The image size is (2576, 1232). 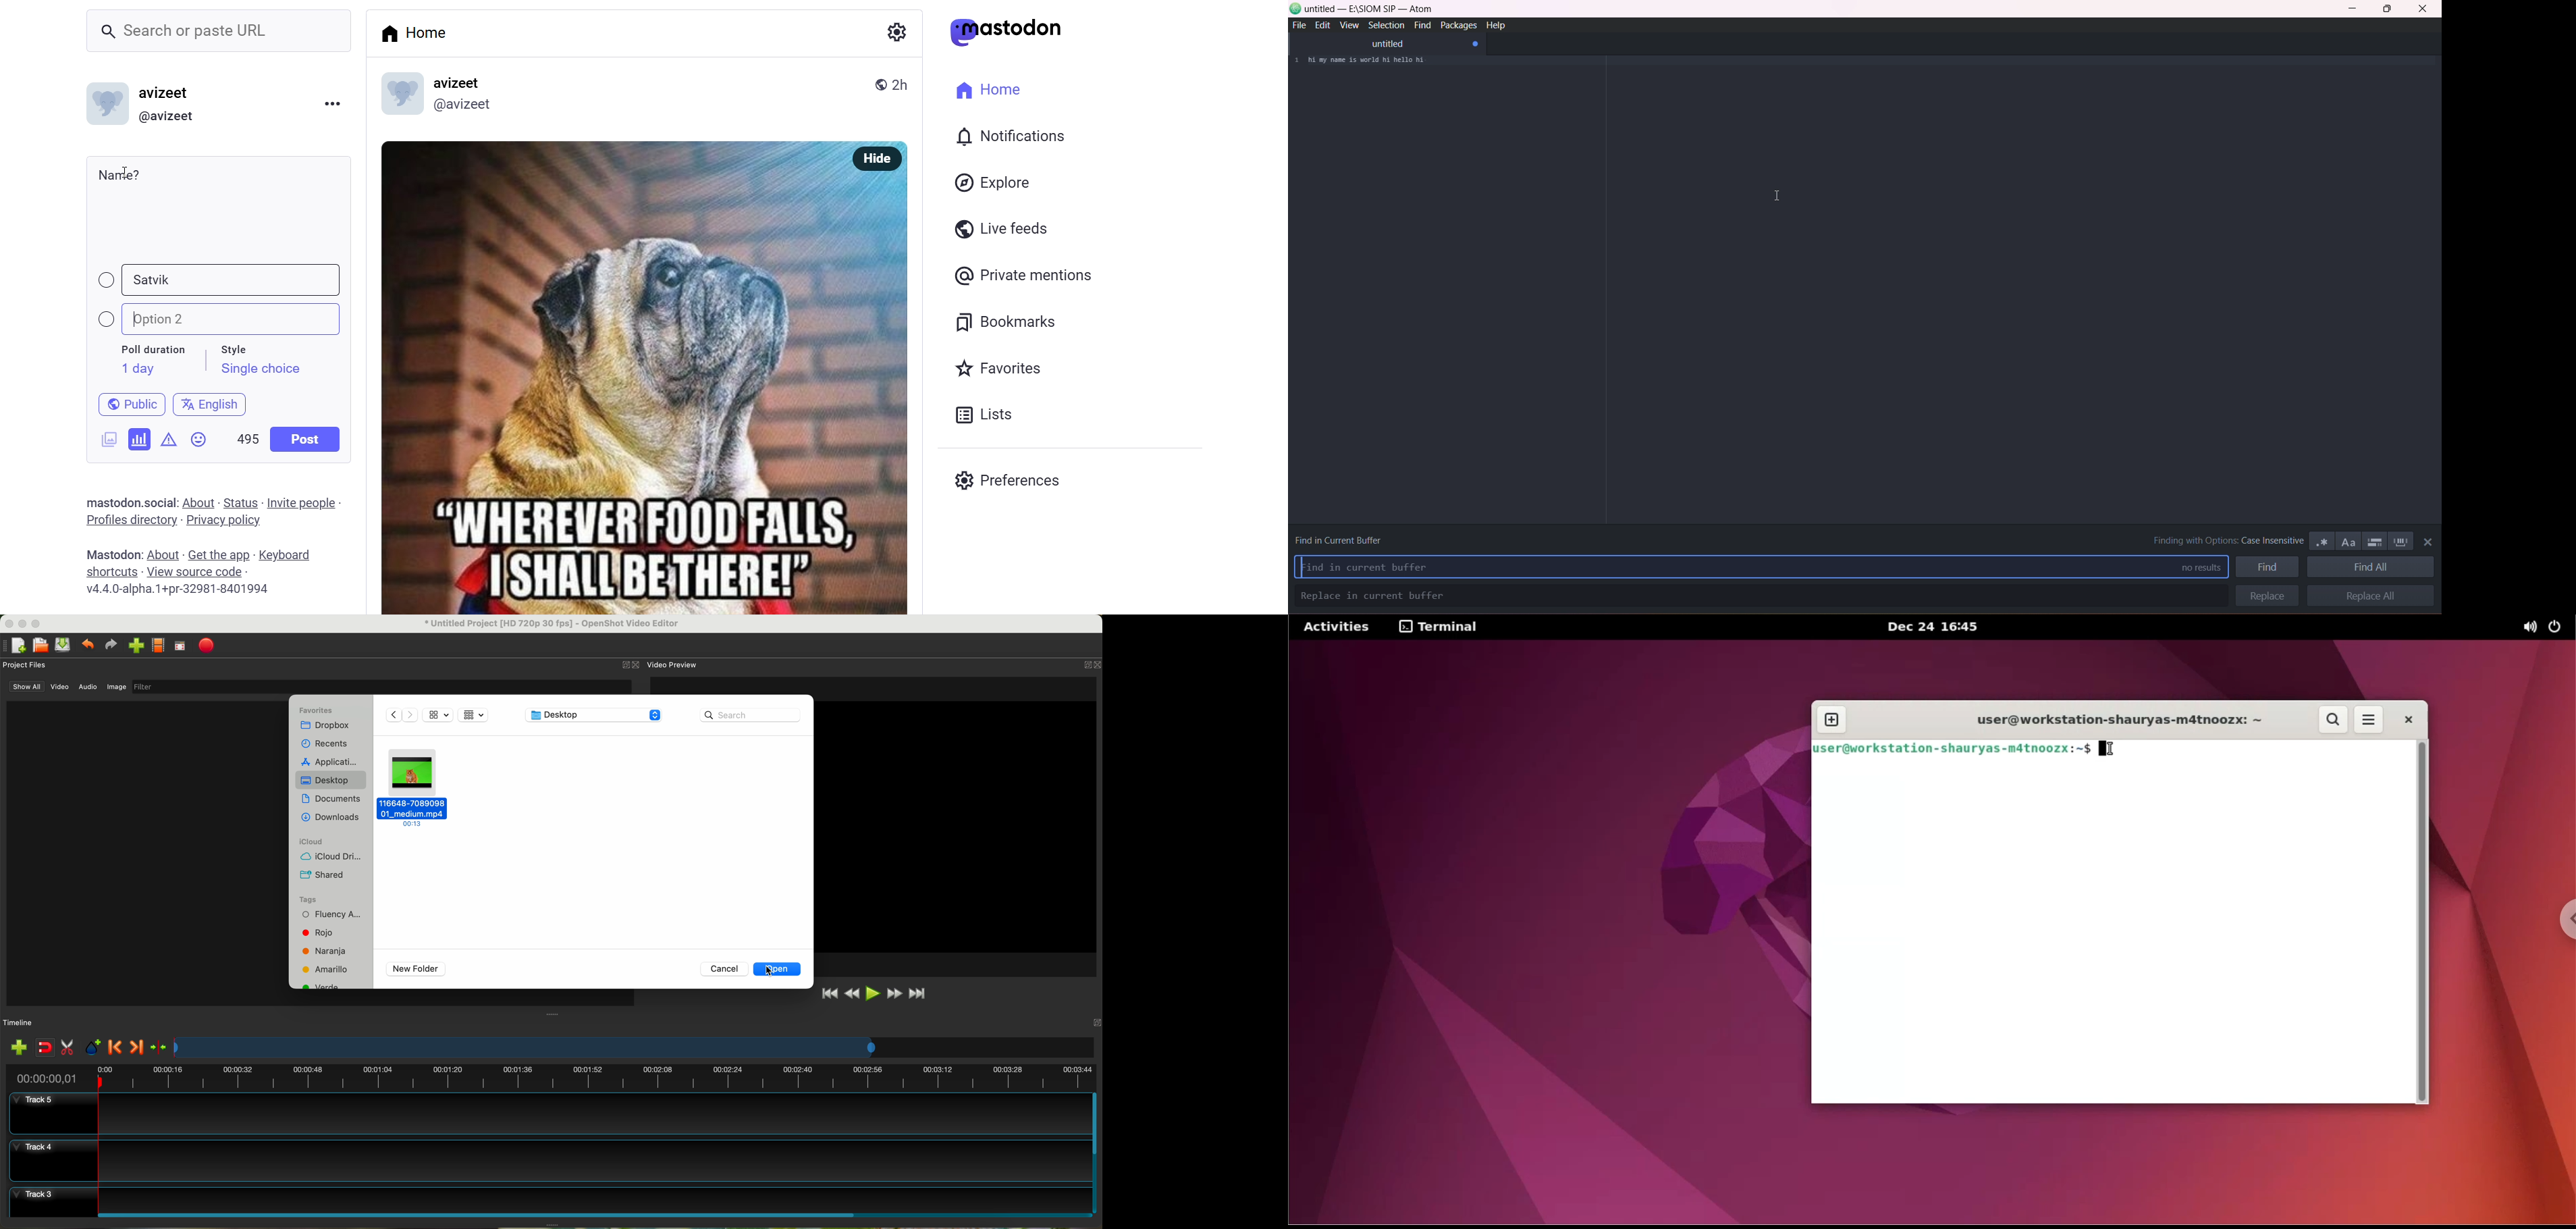 I want to click on jump to start, so click(x=829, y=992).